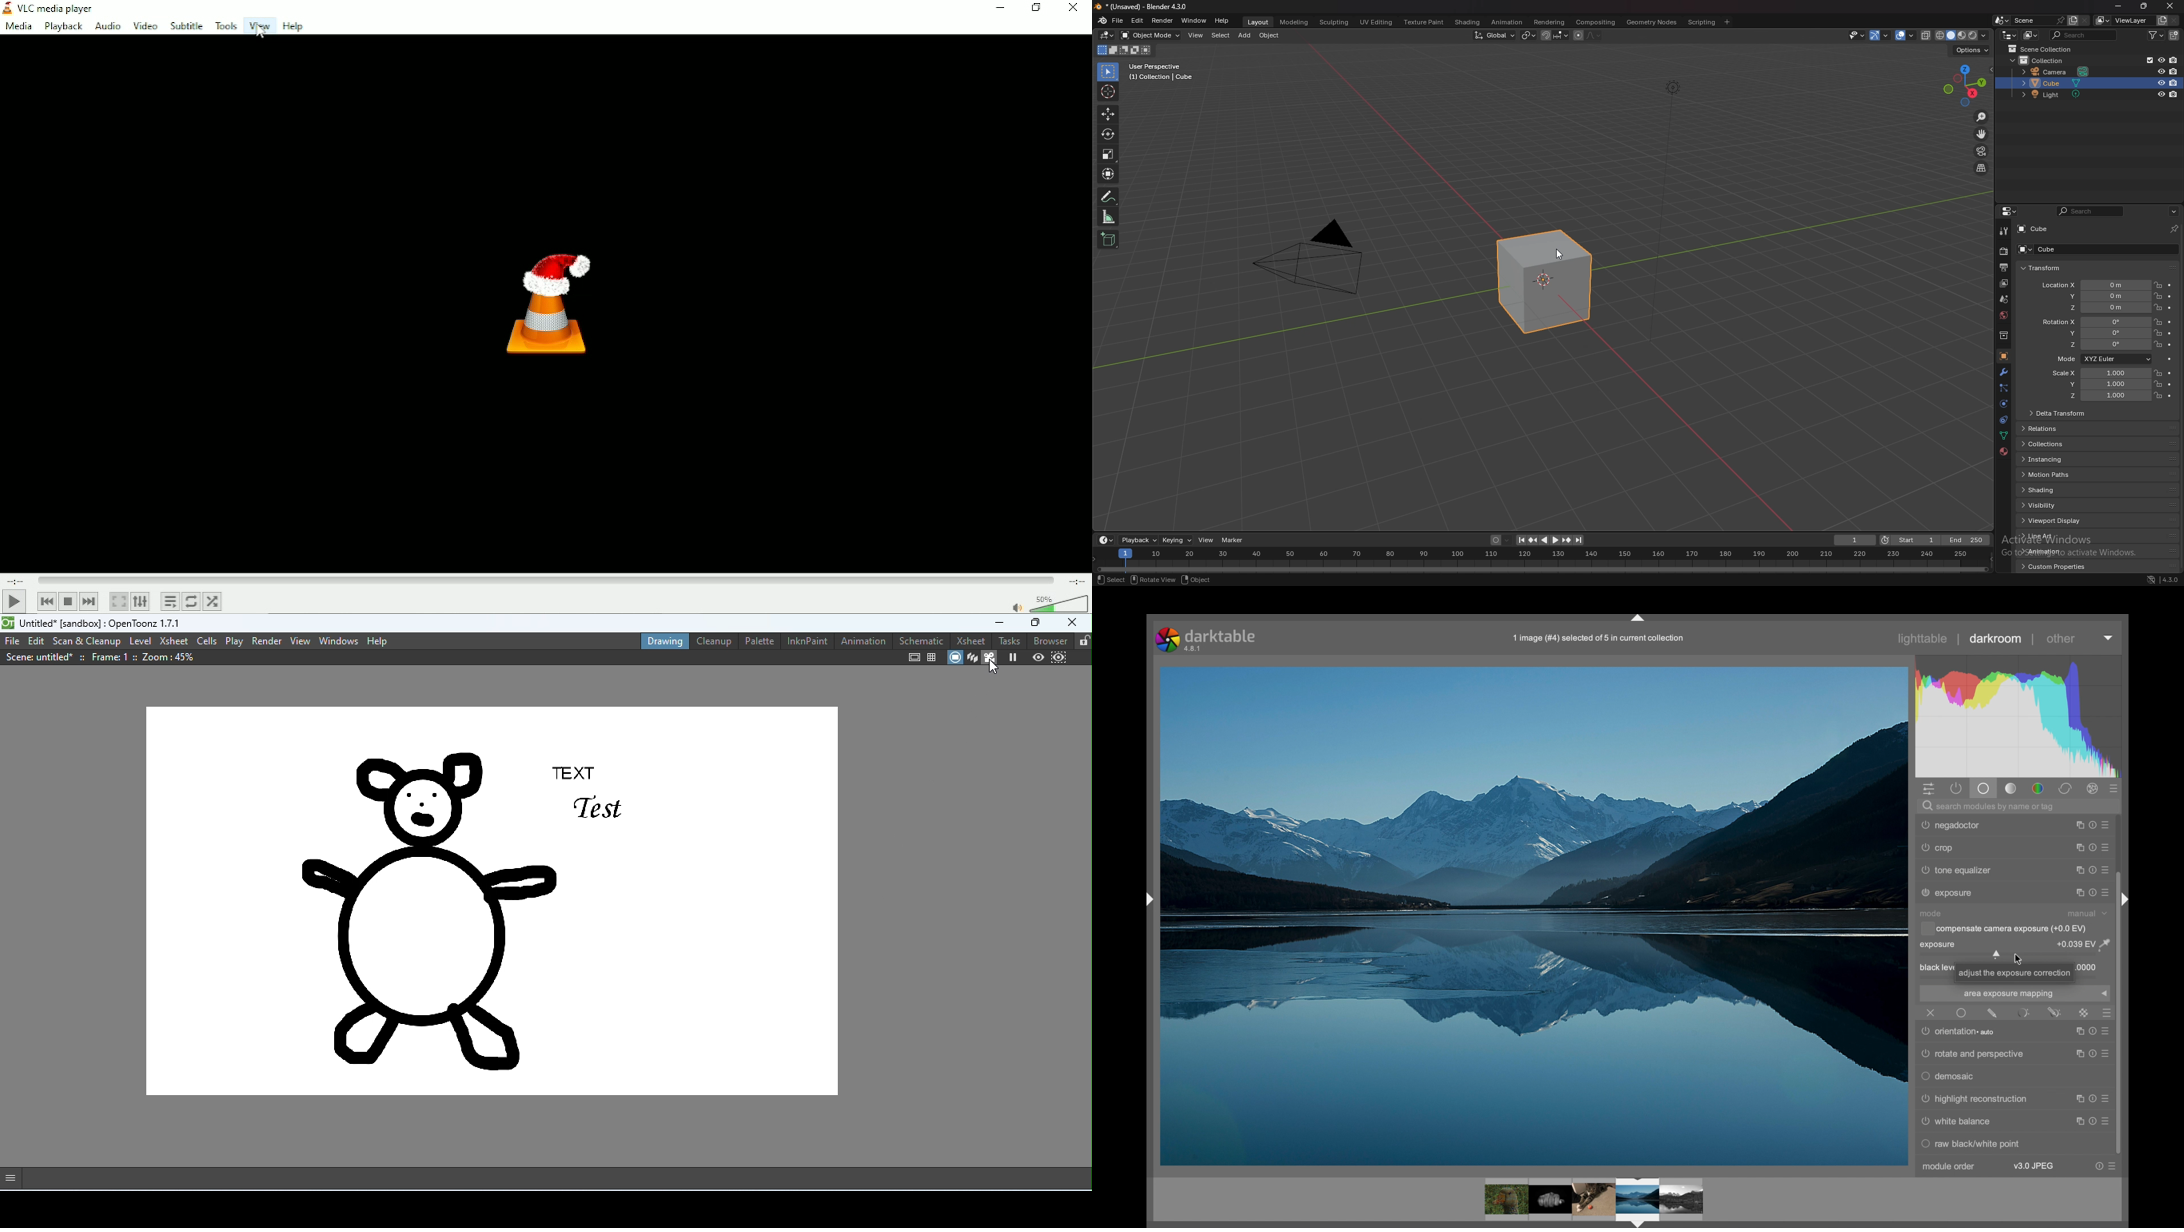 The image size is (2184, 1232). What do you see at coordinates (1967, 541) in the screenshot?
I see `end` at bounding box center [1967, 541].